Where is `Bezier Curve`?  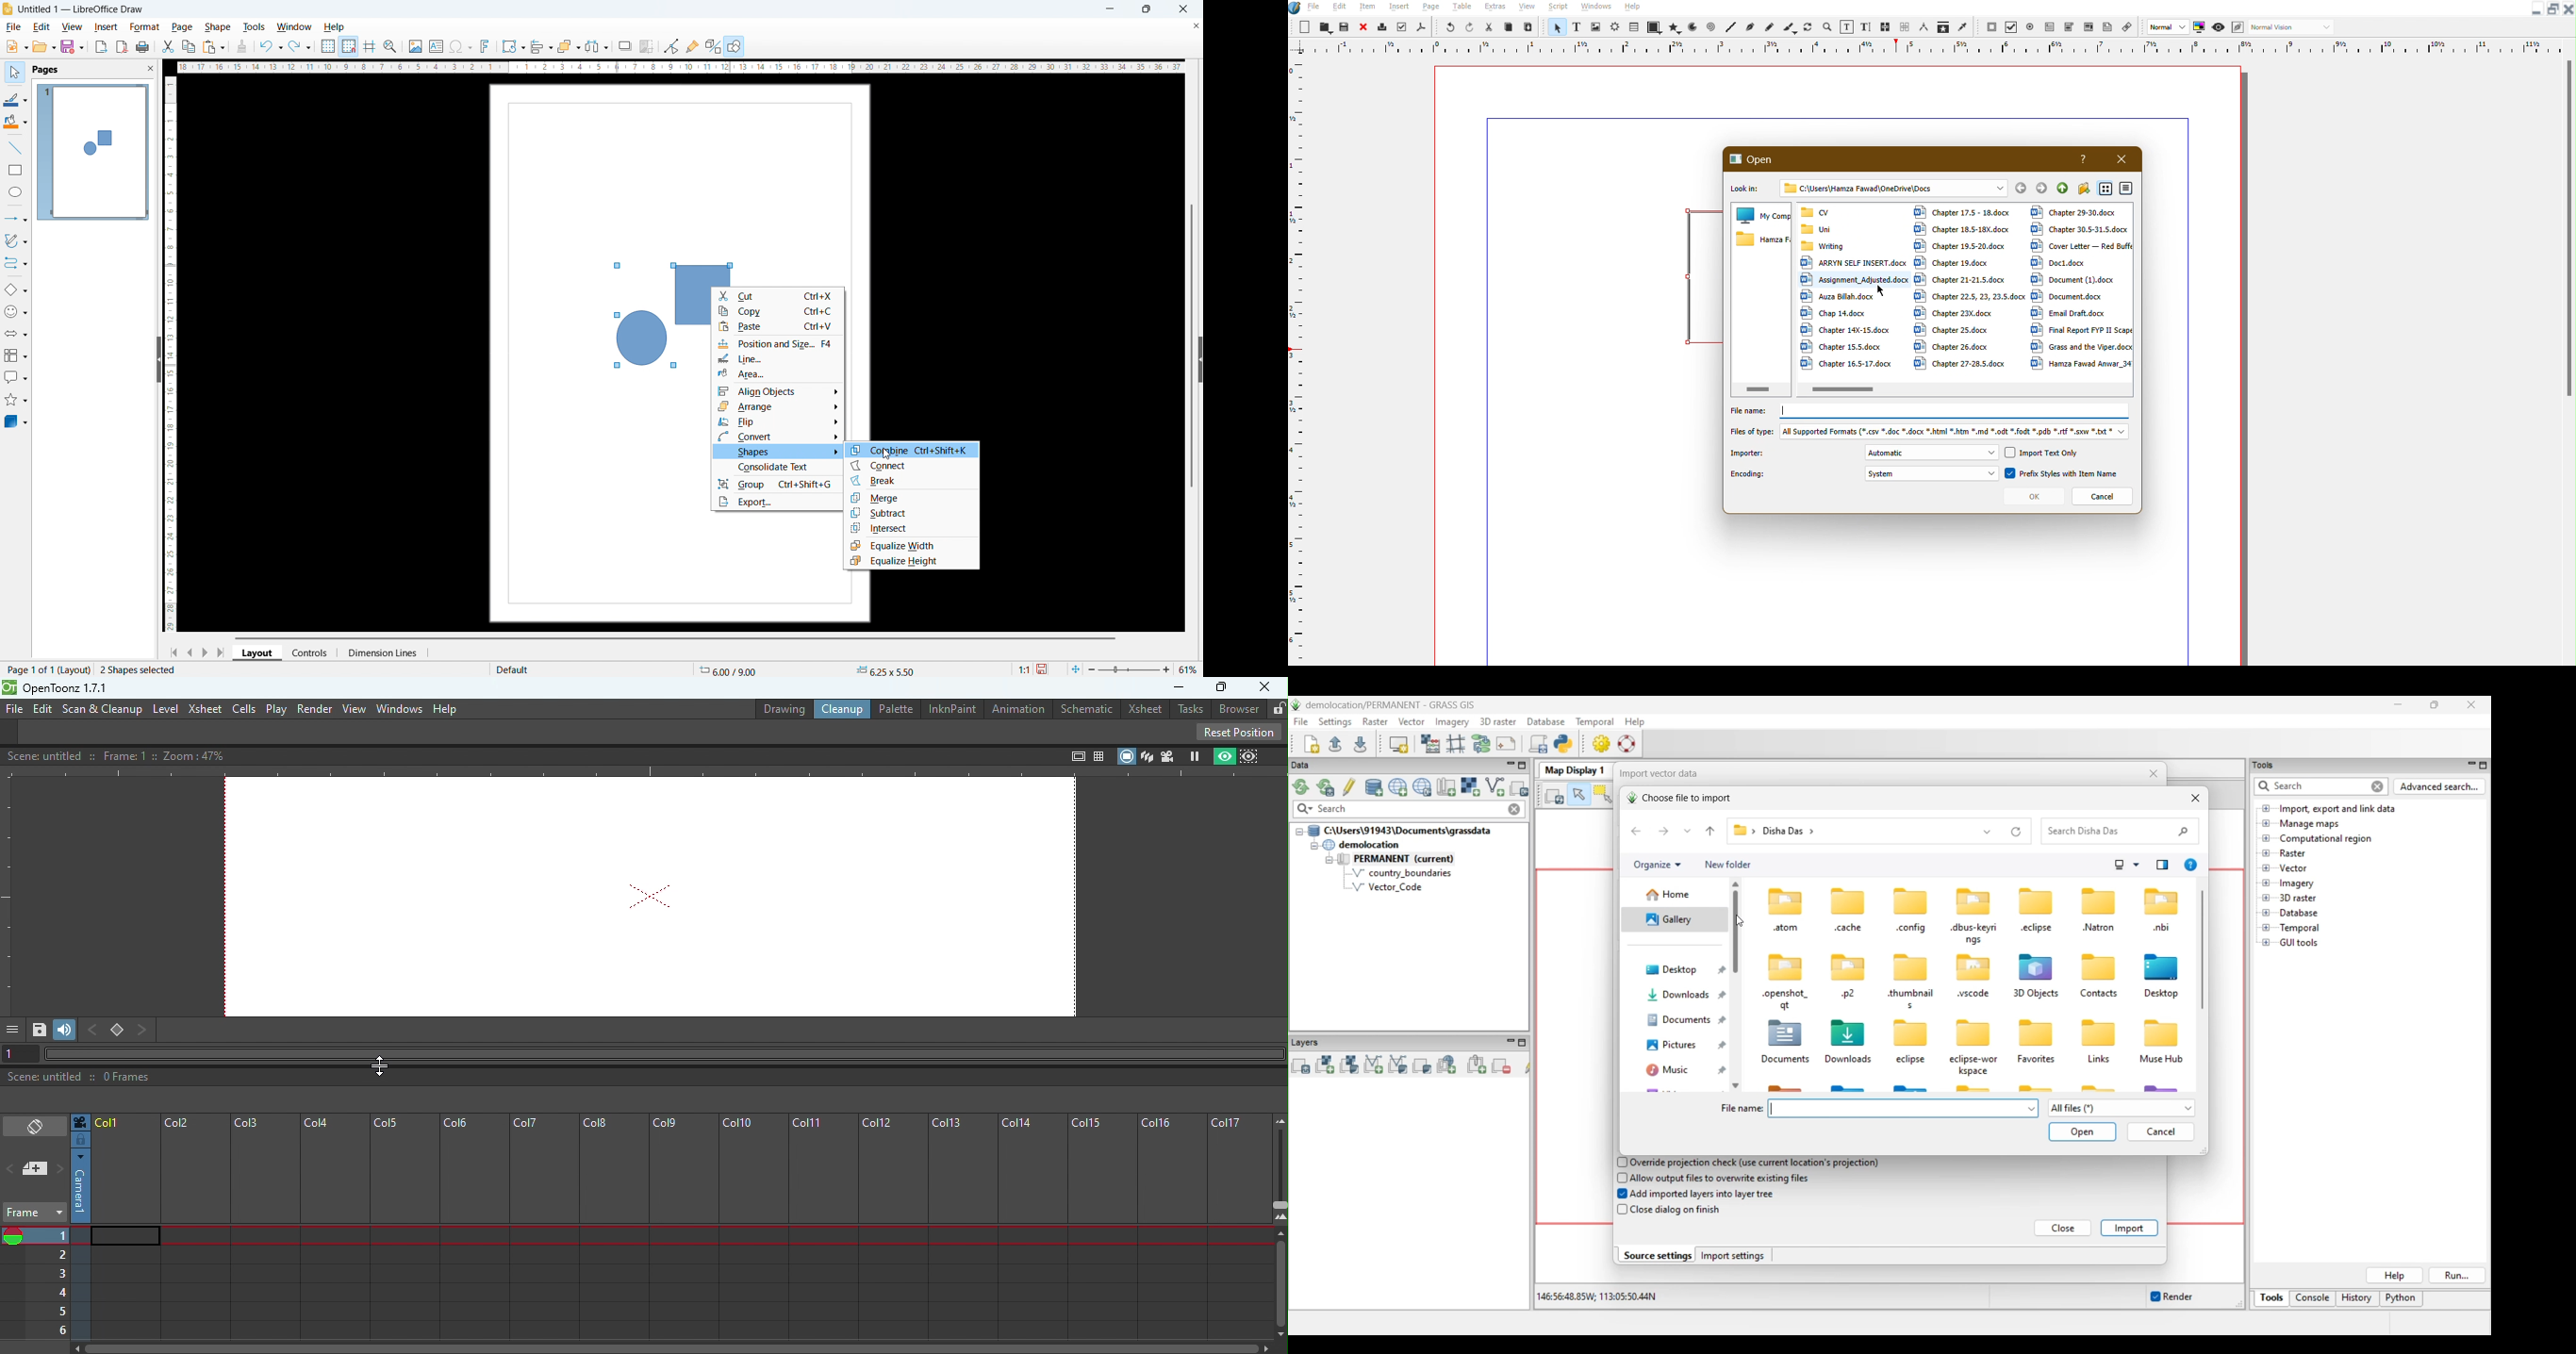
Bezier Curve is located at coordinates (1750, 26).